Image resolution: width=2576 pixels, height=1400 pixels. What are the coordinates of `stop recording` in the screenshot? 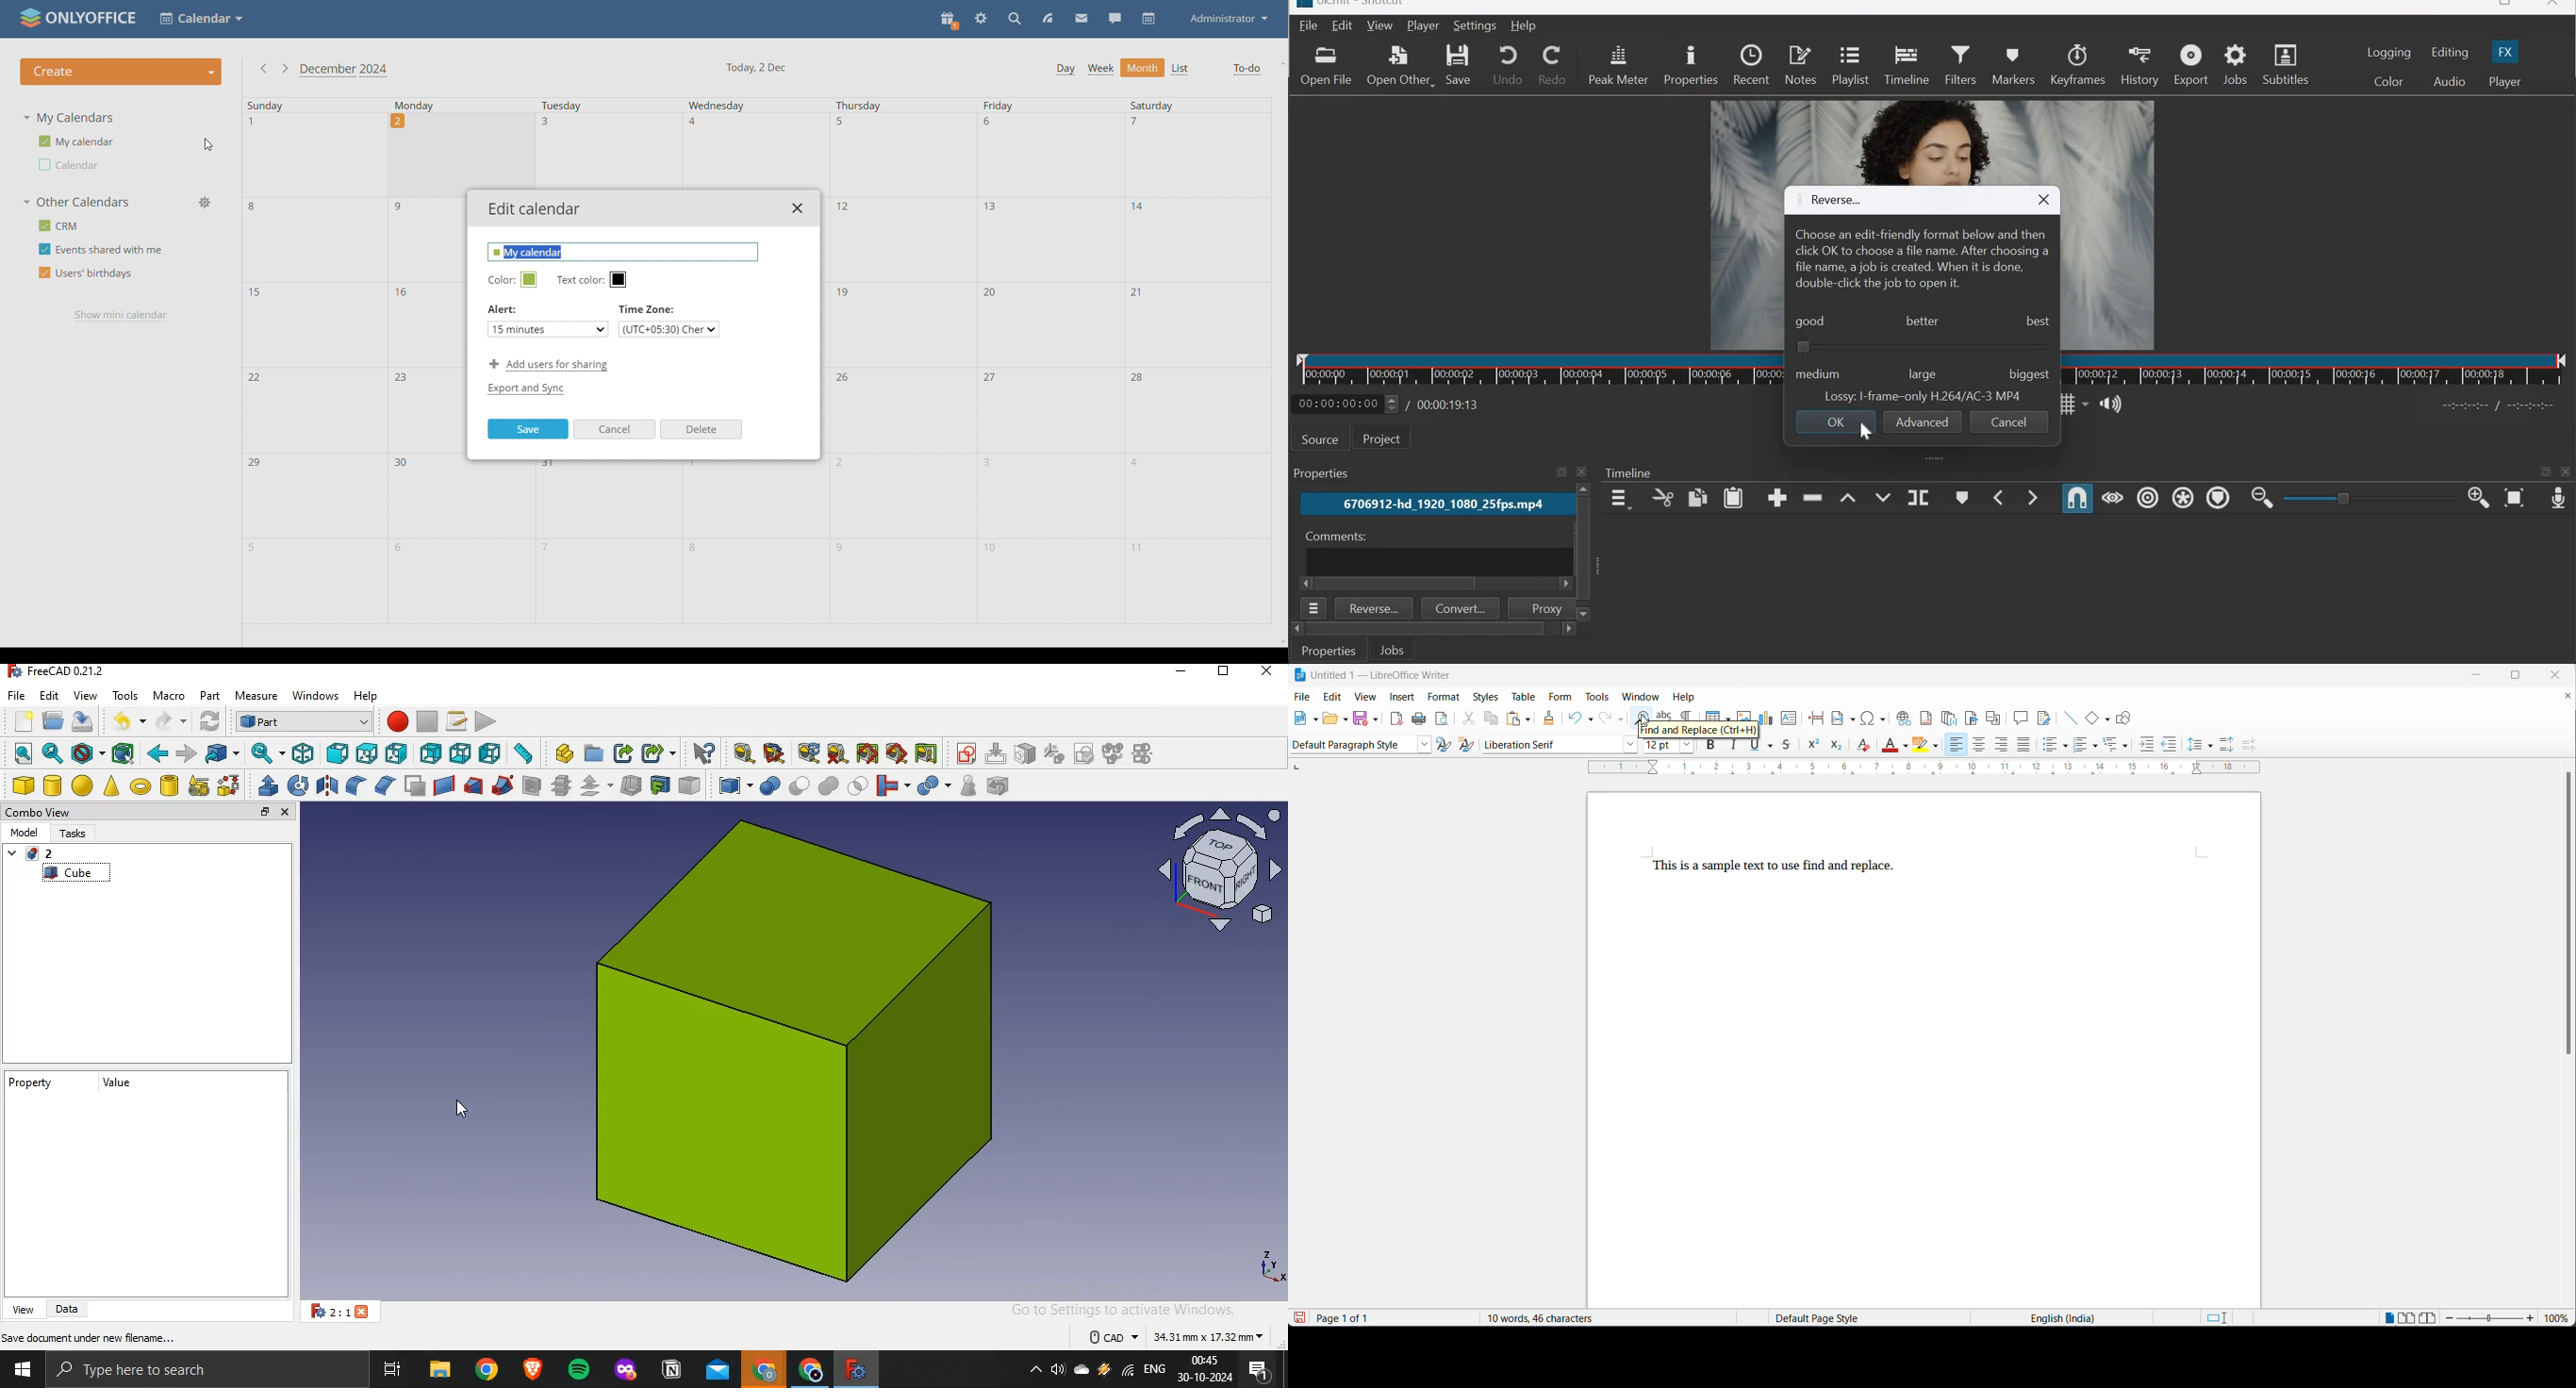 It's located at (428, 721).